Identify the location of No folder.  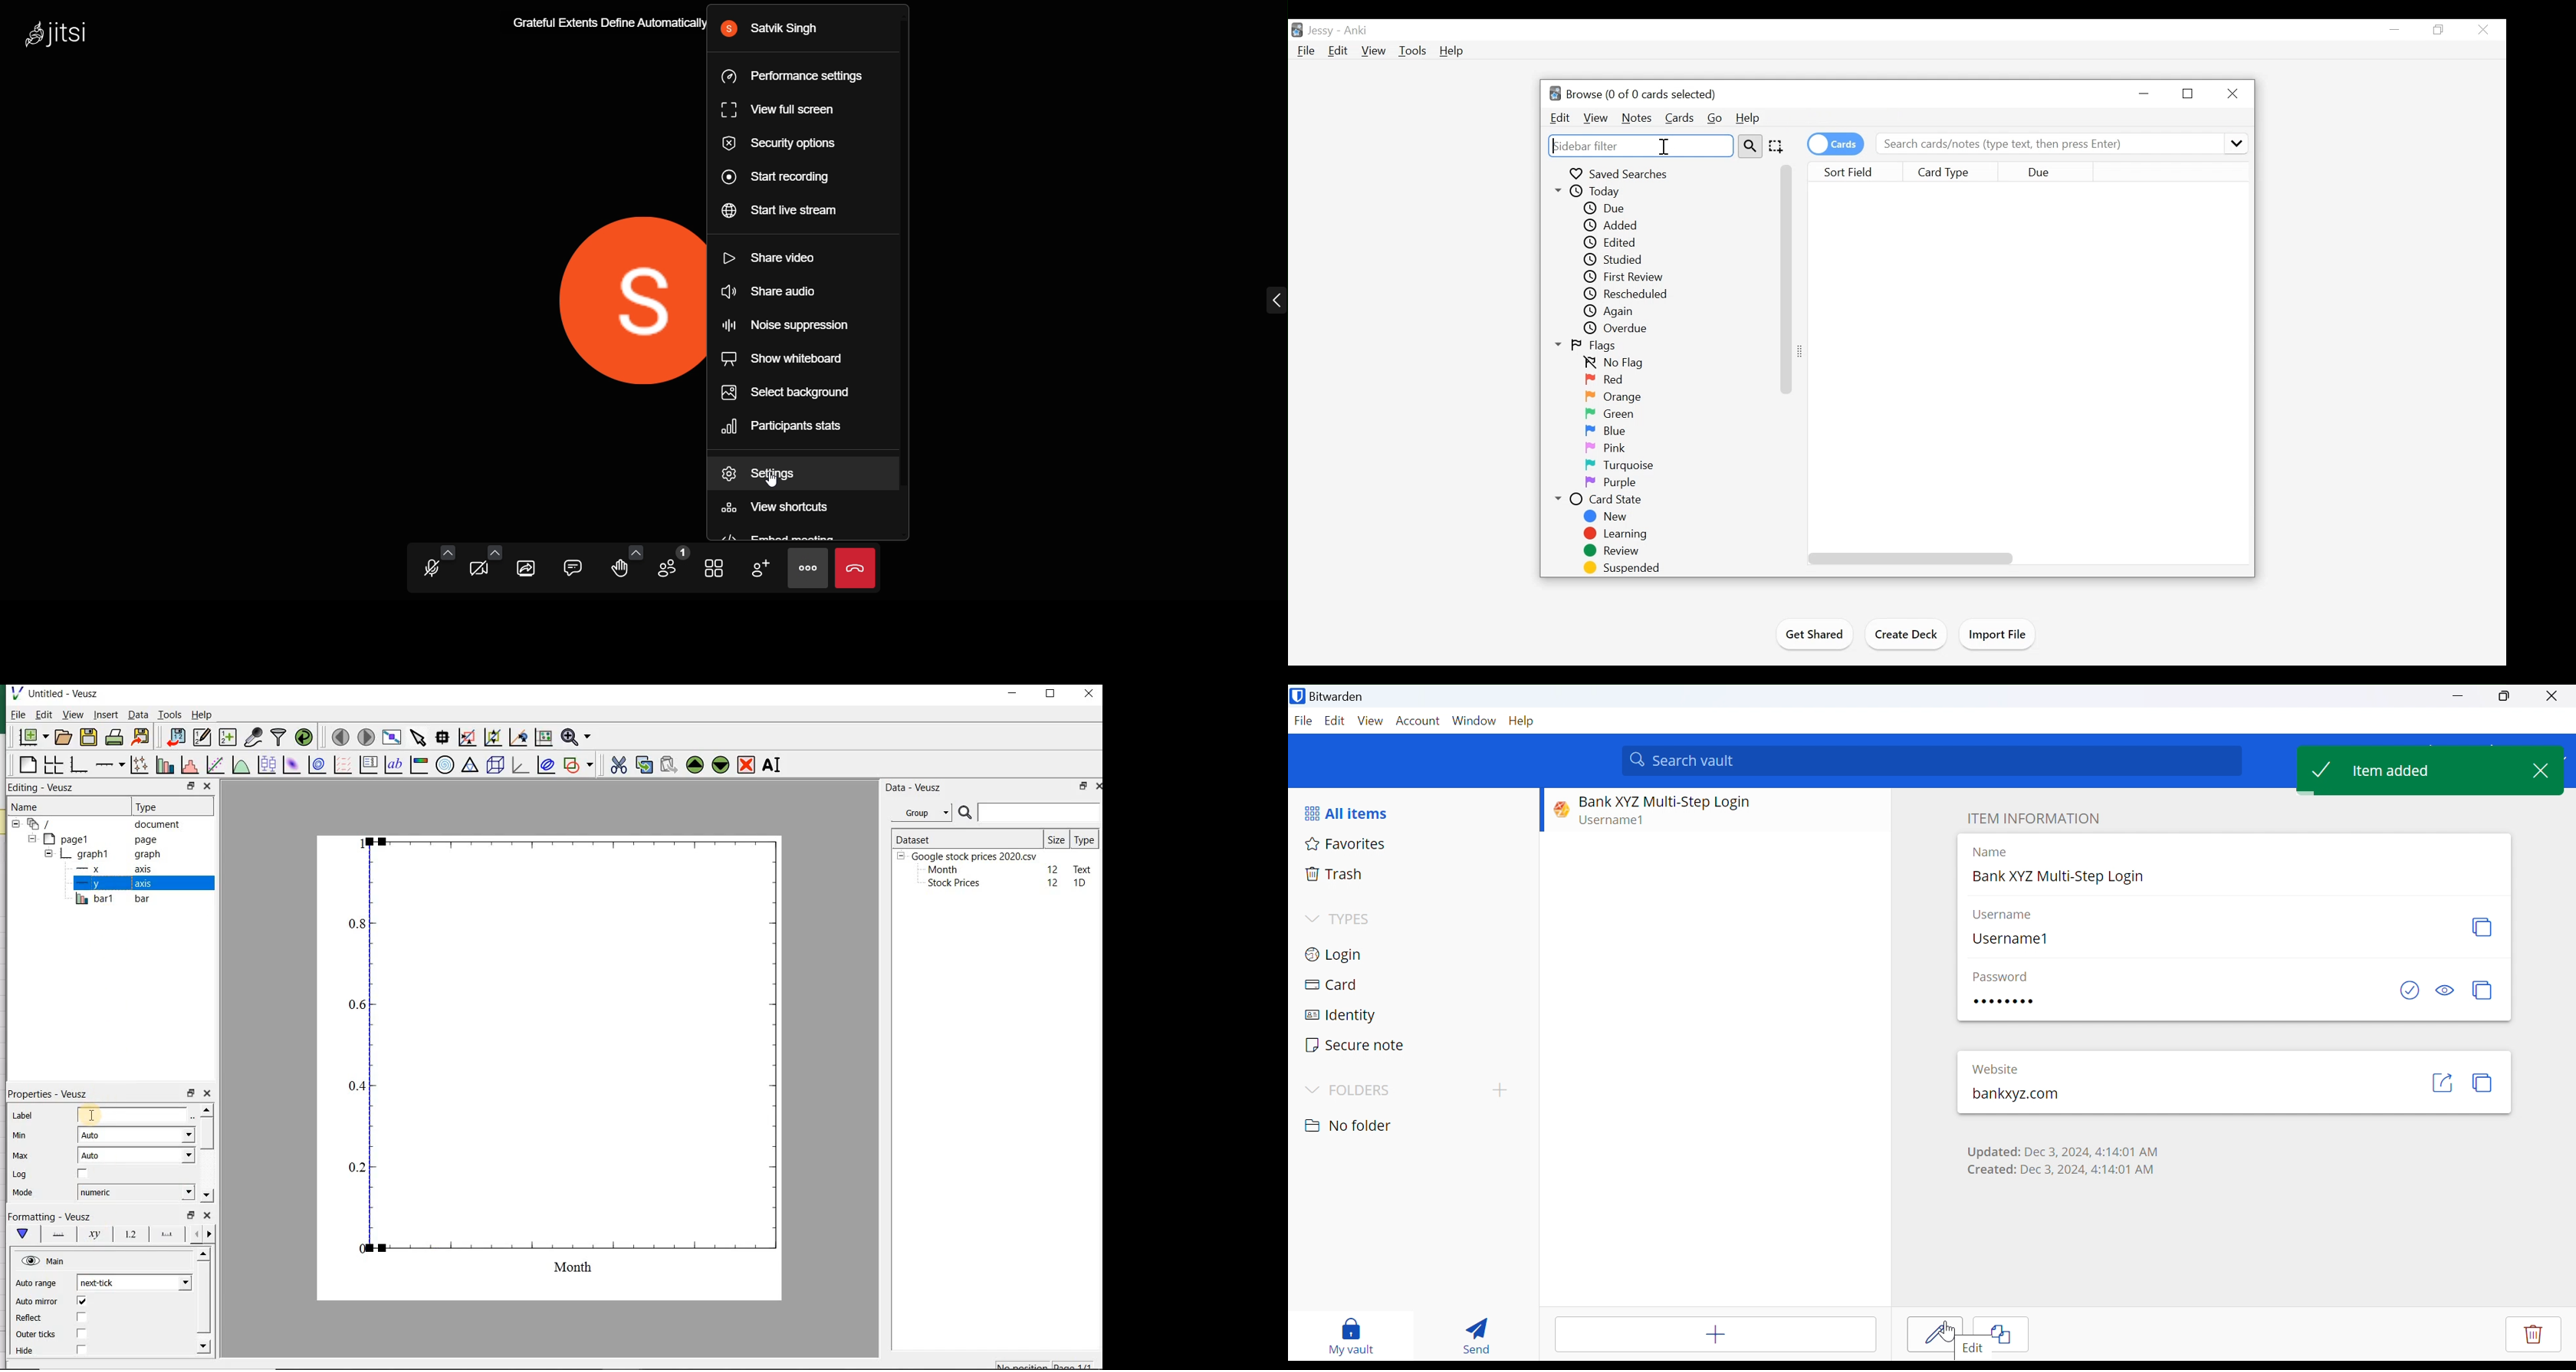
(1349, 1125).